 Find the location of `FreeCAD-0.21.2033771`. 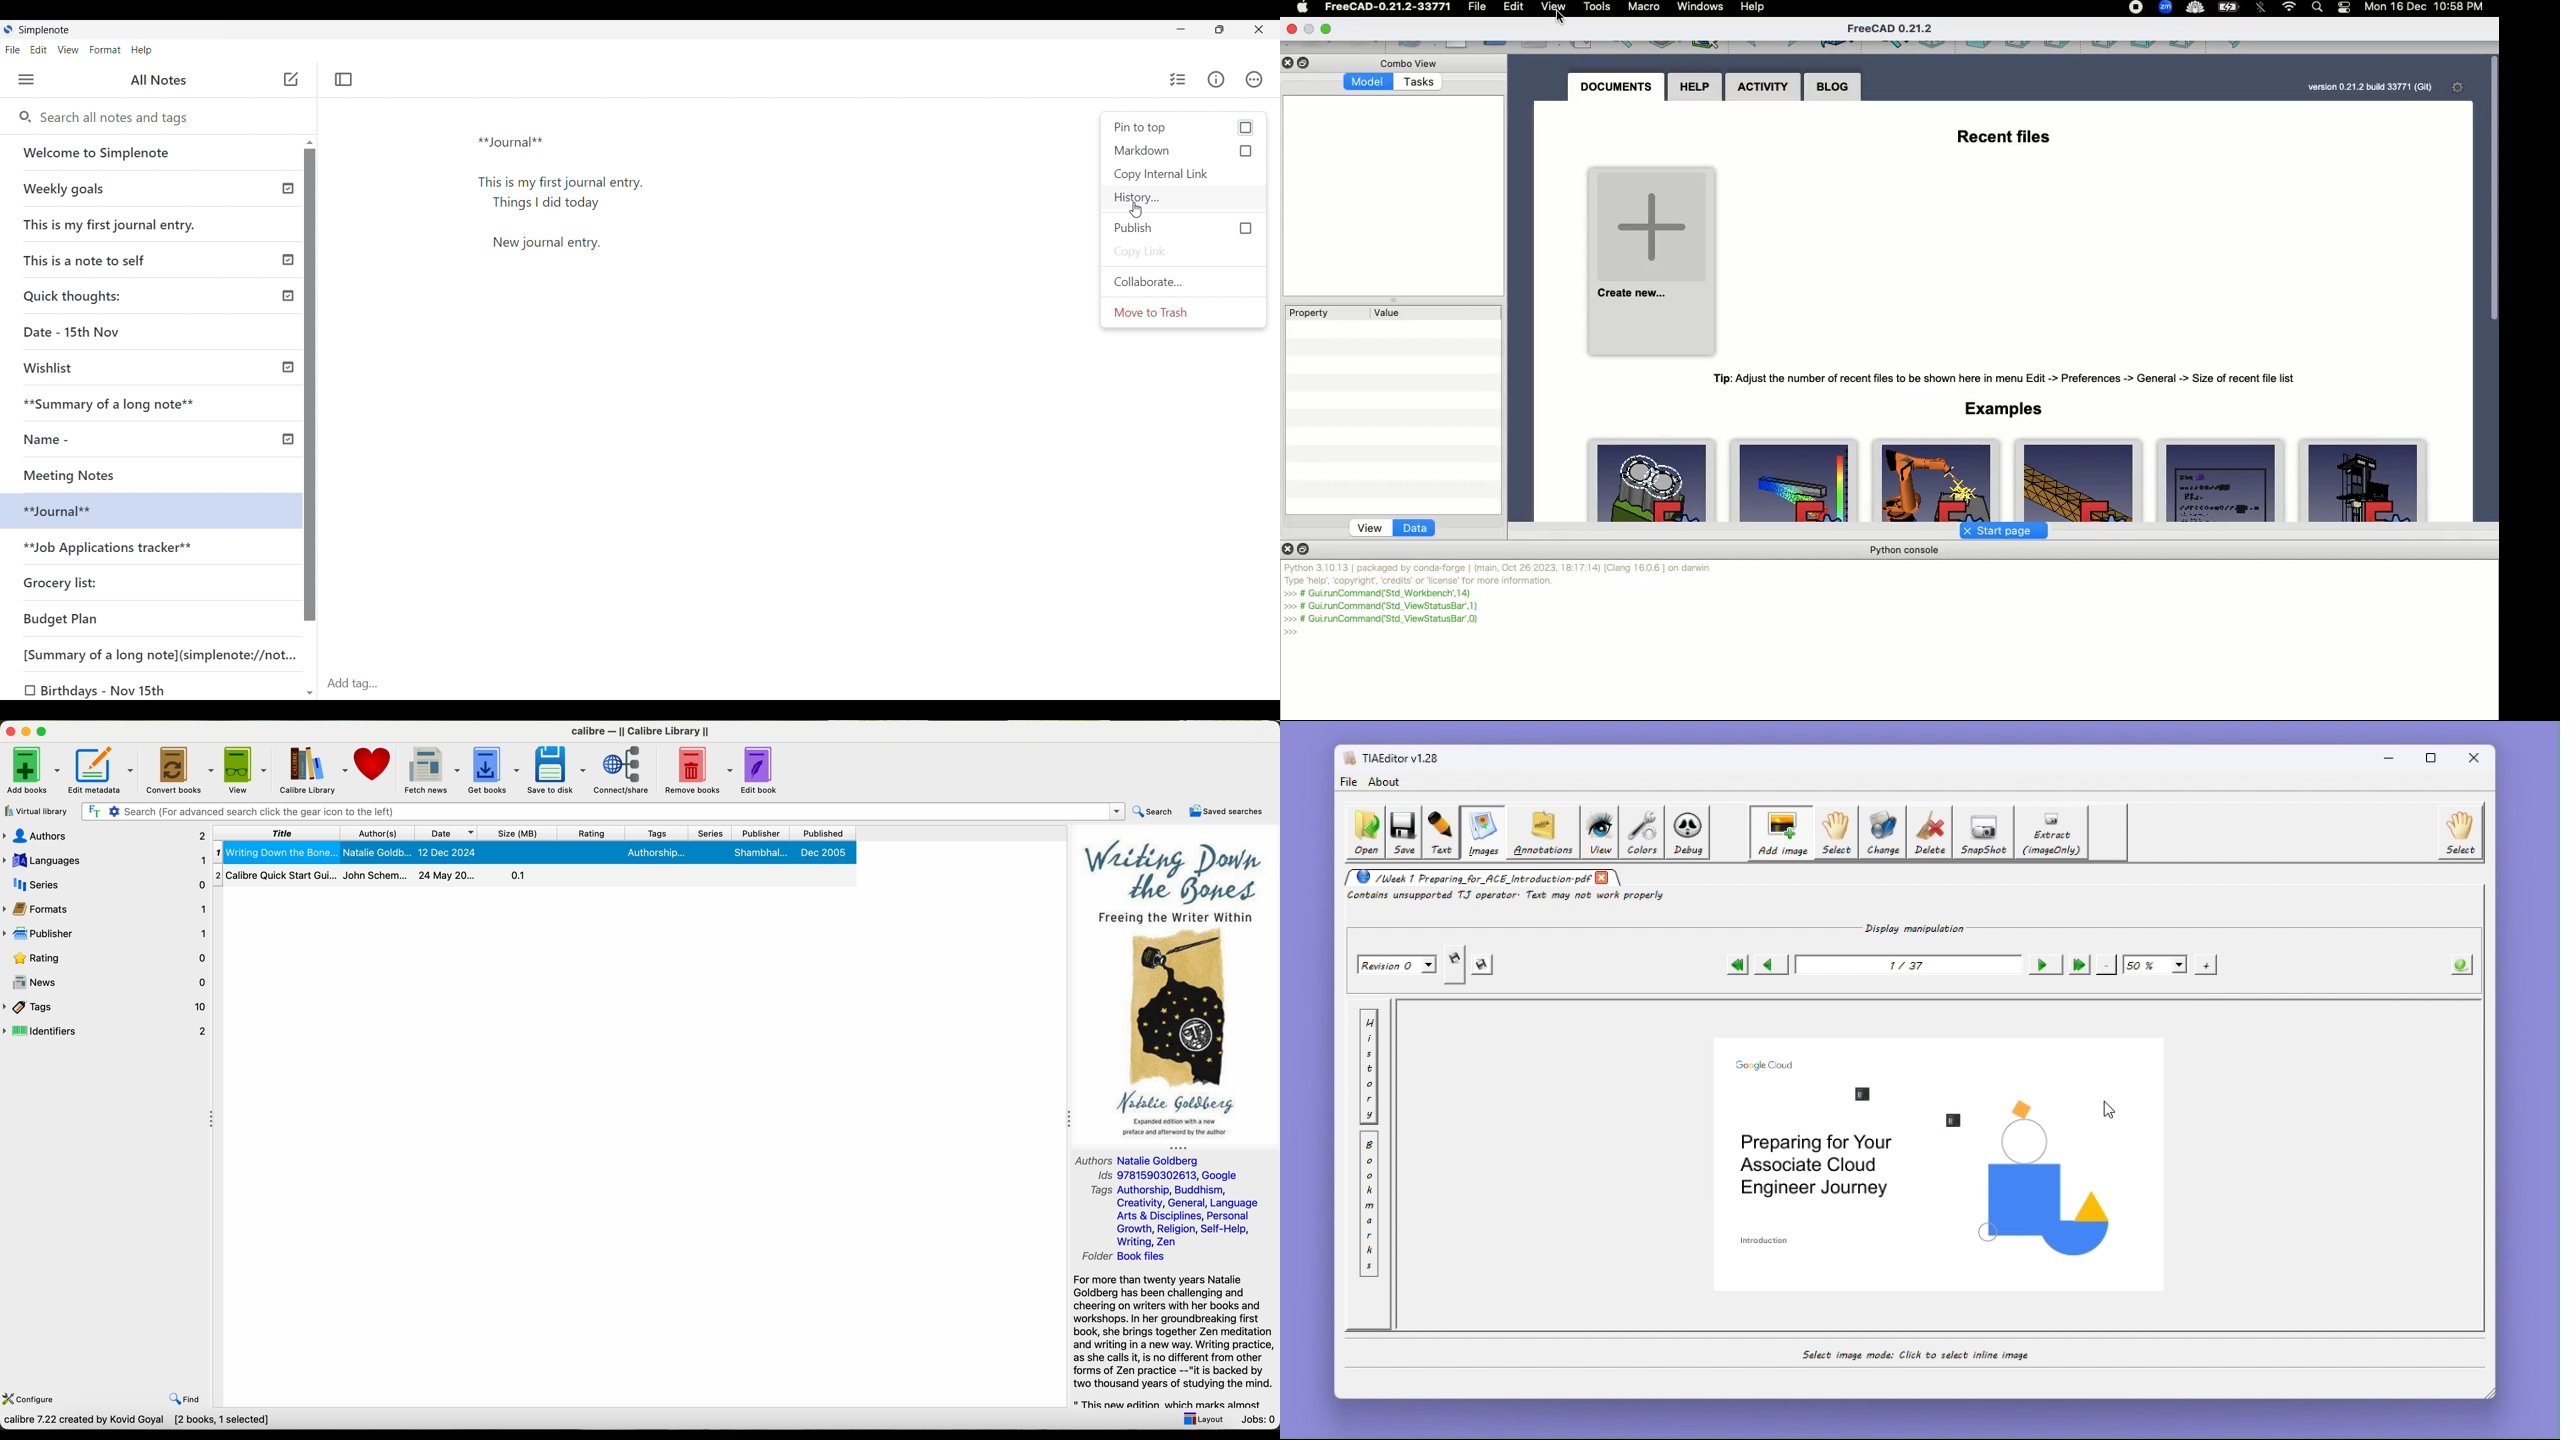

FreeCAD-0.21.2033771 is located at coordinates (1388, 7).